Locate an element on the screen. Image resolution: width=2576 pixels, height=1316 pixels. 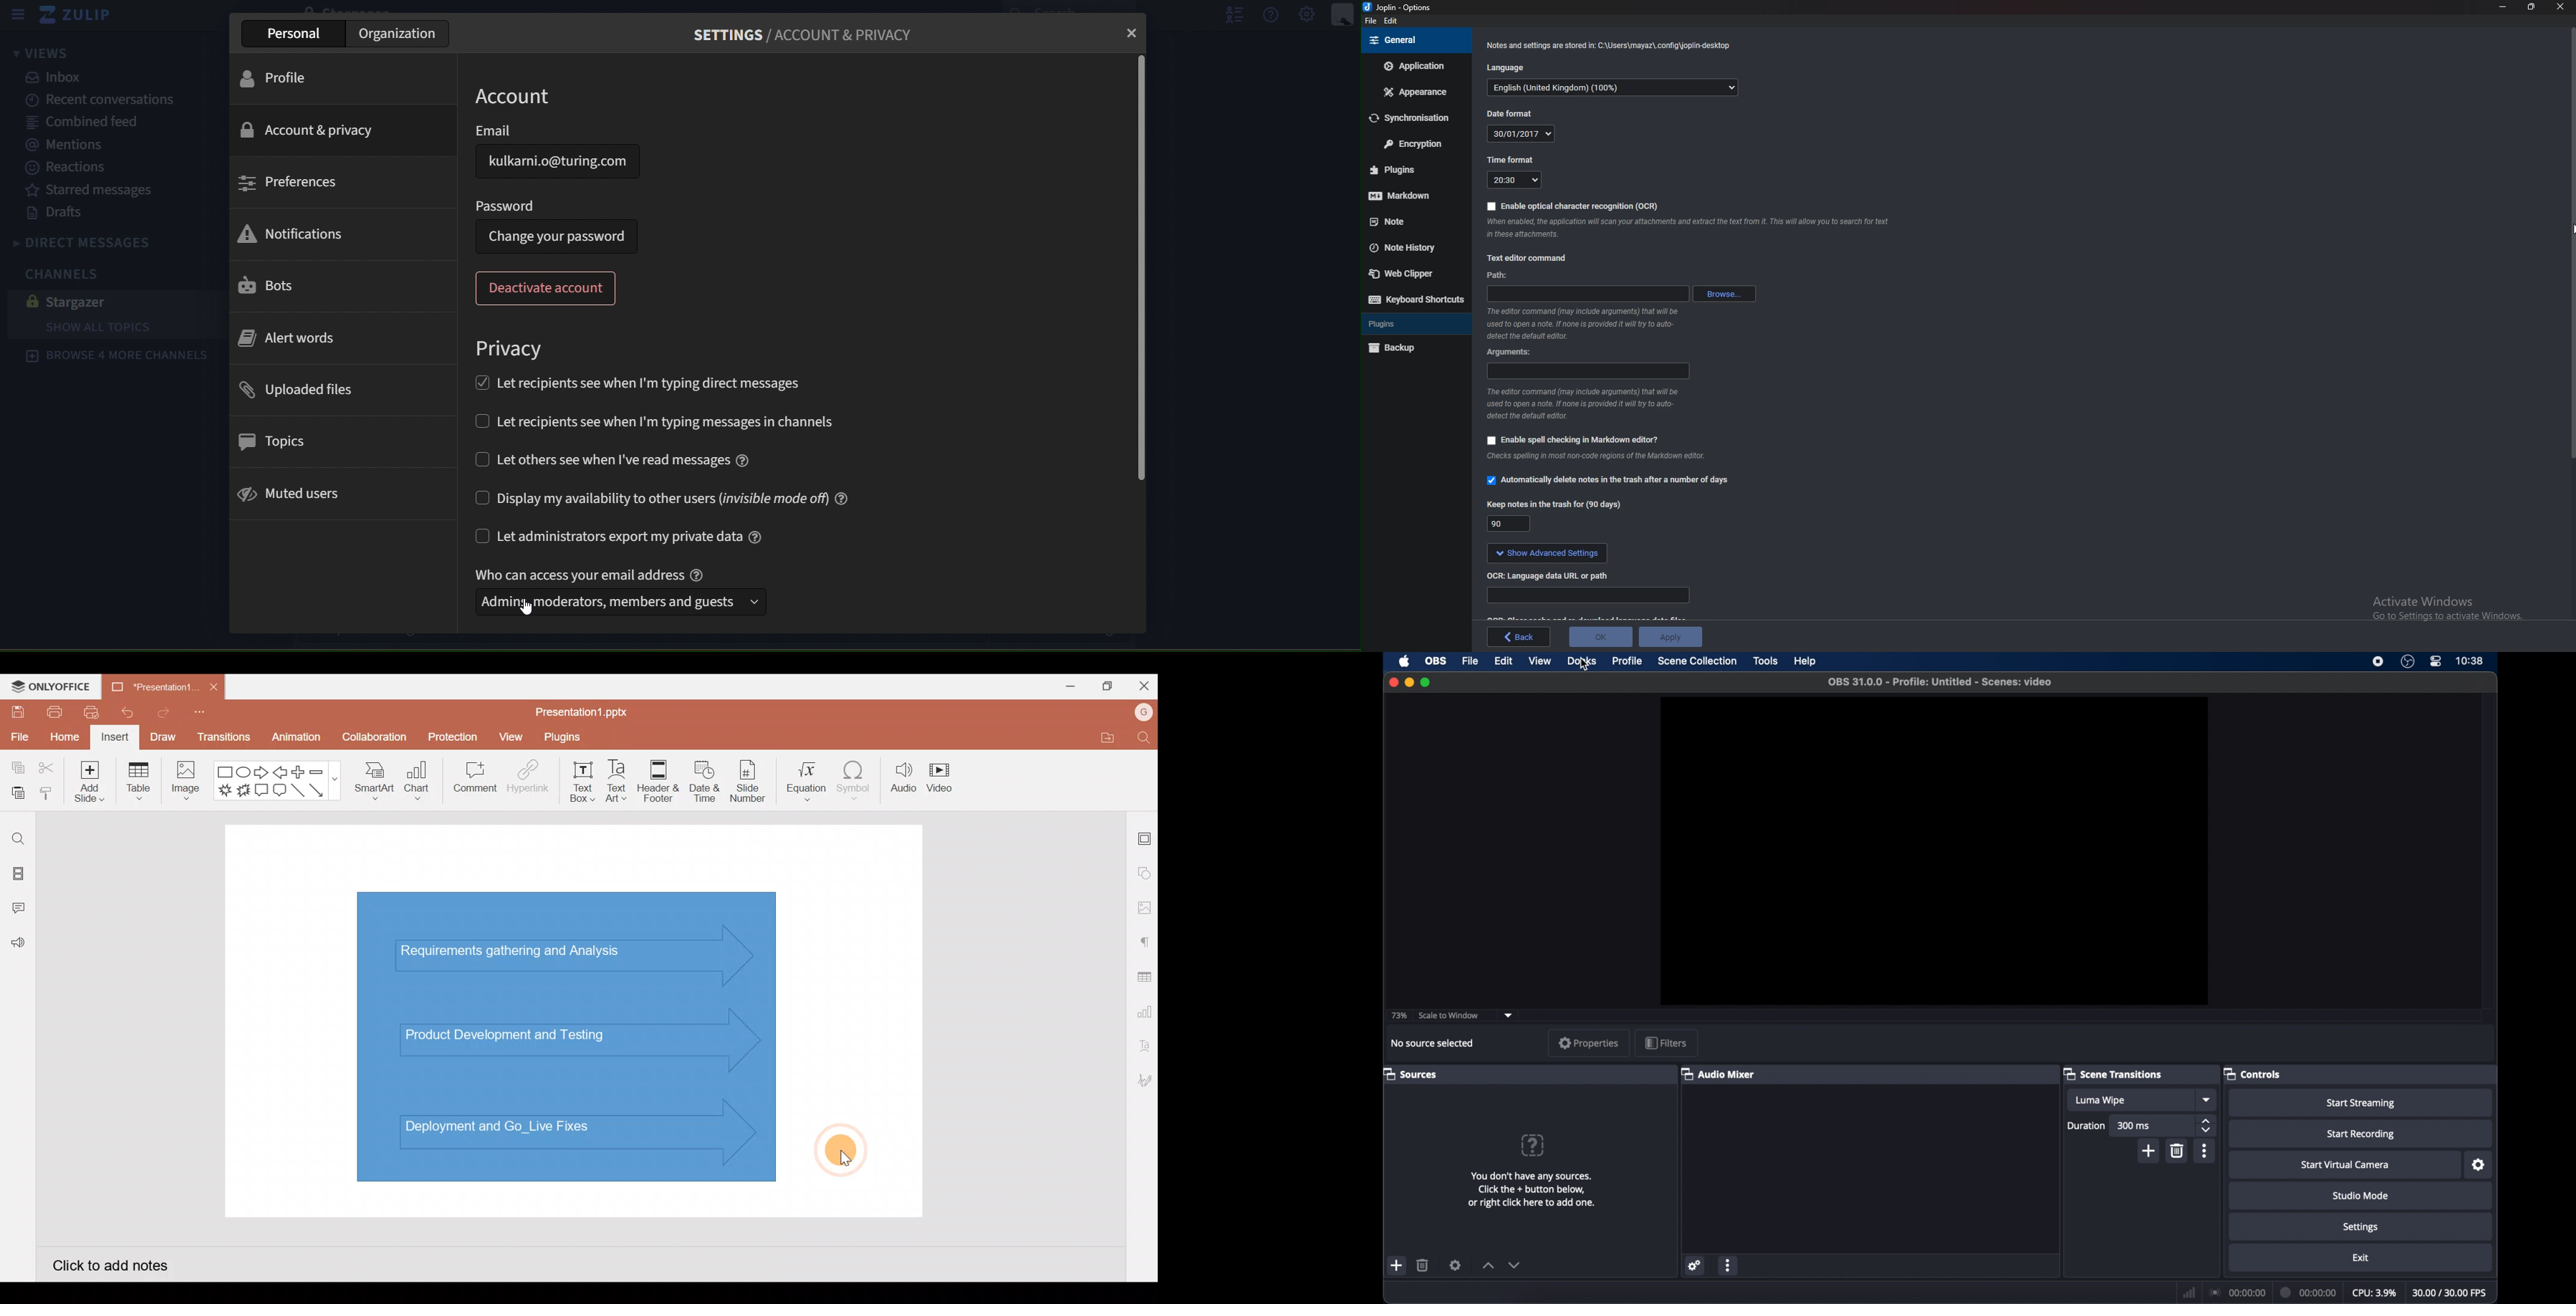
Open file location is located at coordinates (1106, 737).